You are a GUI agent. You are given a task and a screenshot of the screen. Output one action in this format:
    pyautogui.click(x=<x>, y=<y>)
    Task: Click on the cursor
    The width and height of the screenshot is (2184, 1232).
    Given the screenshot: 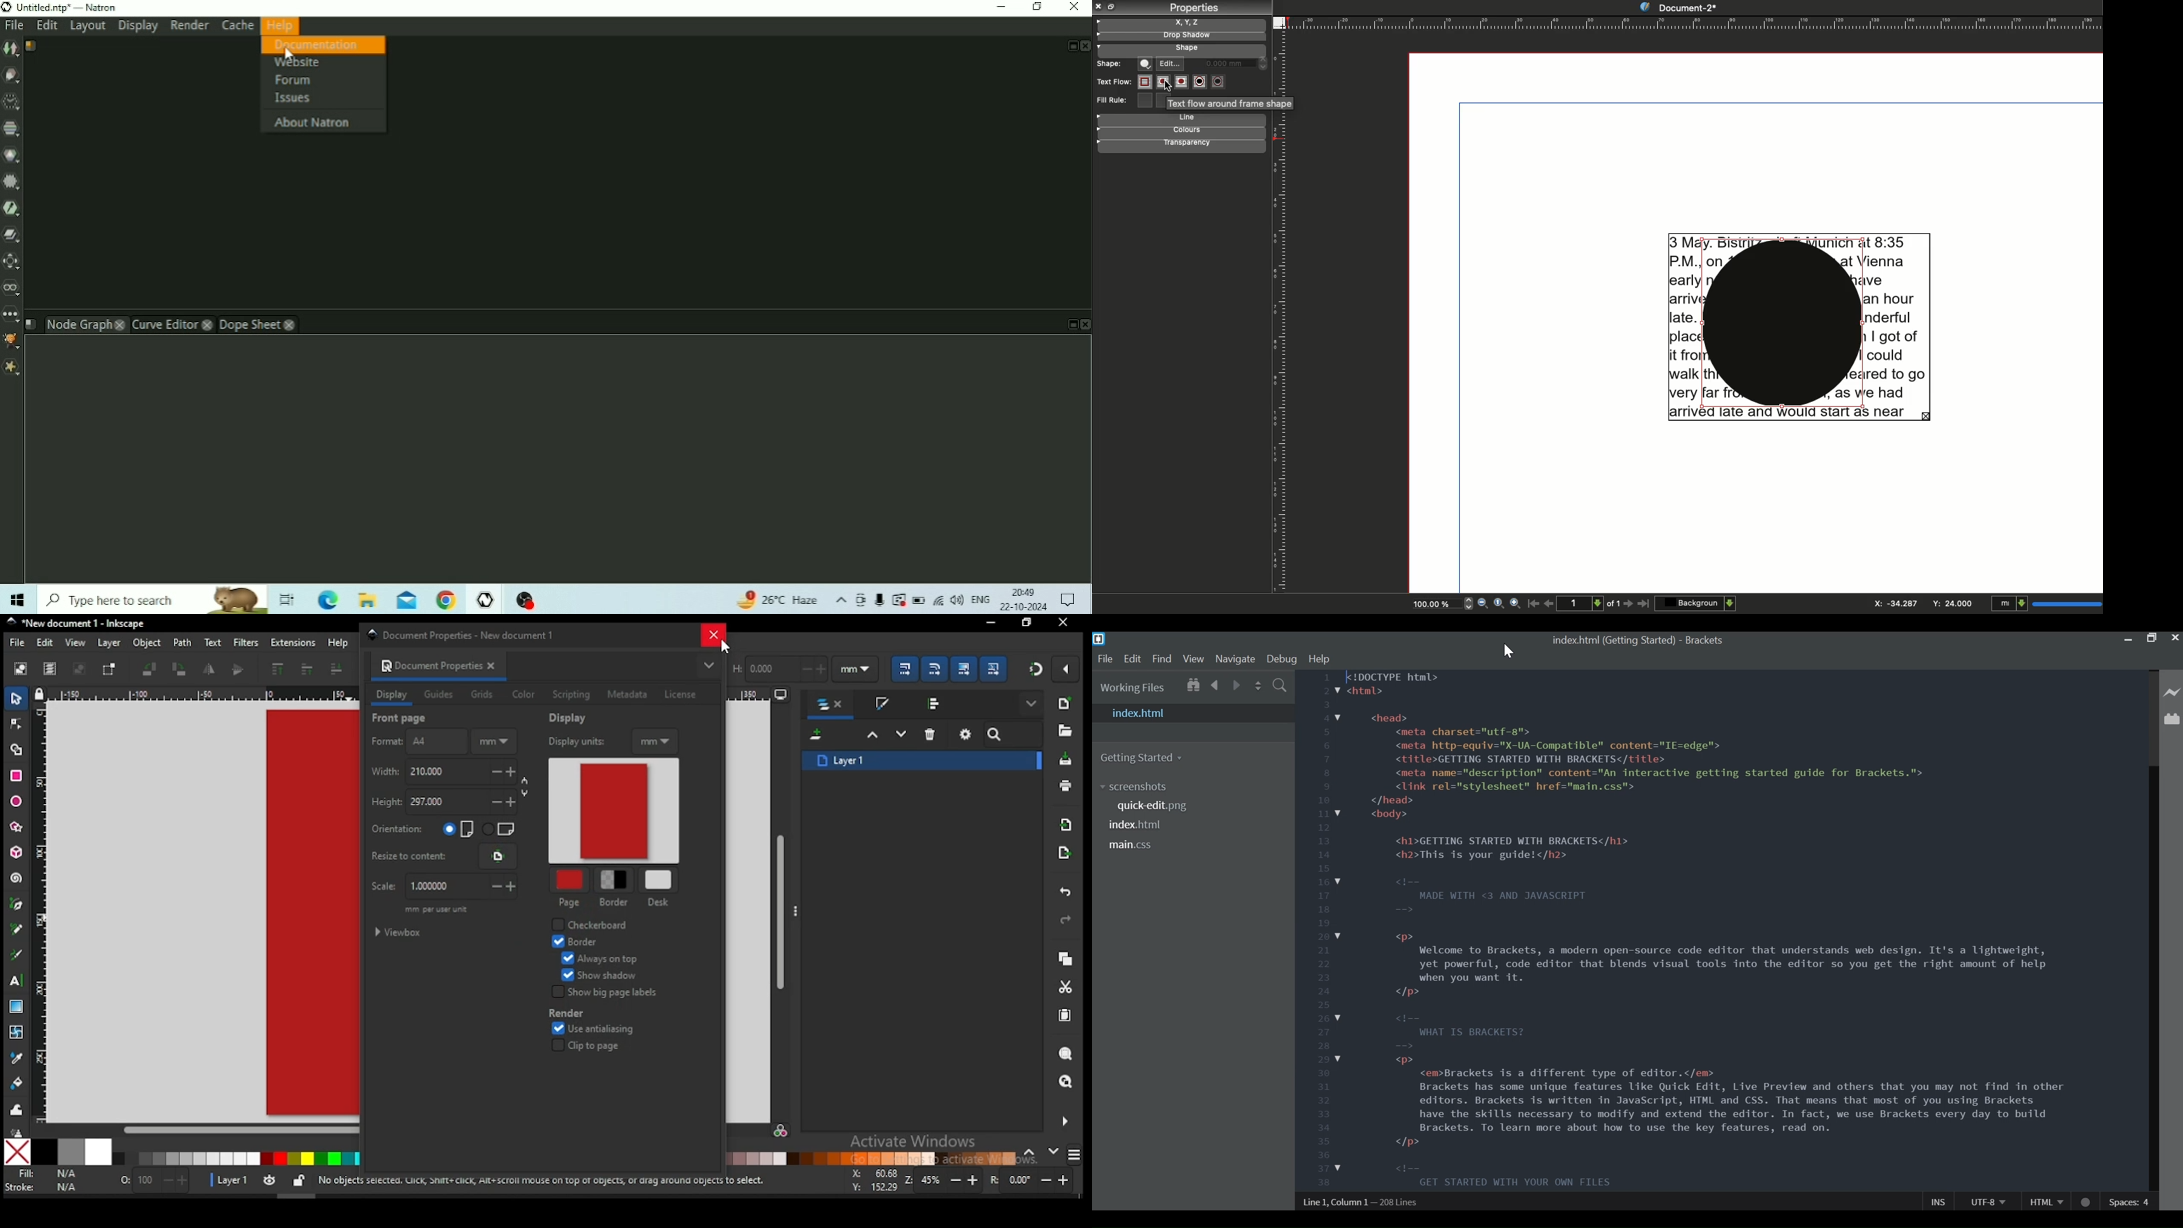 What is the action you would take?
    pyautogui.click(x=724, y=647)
    